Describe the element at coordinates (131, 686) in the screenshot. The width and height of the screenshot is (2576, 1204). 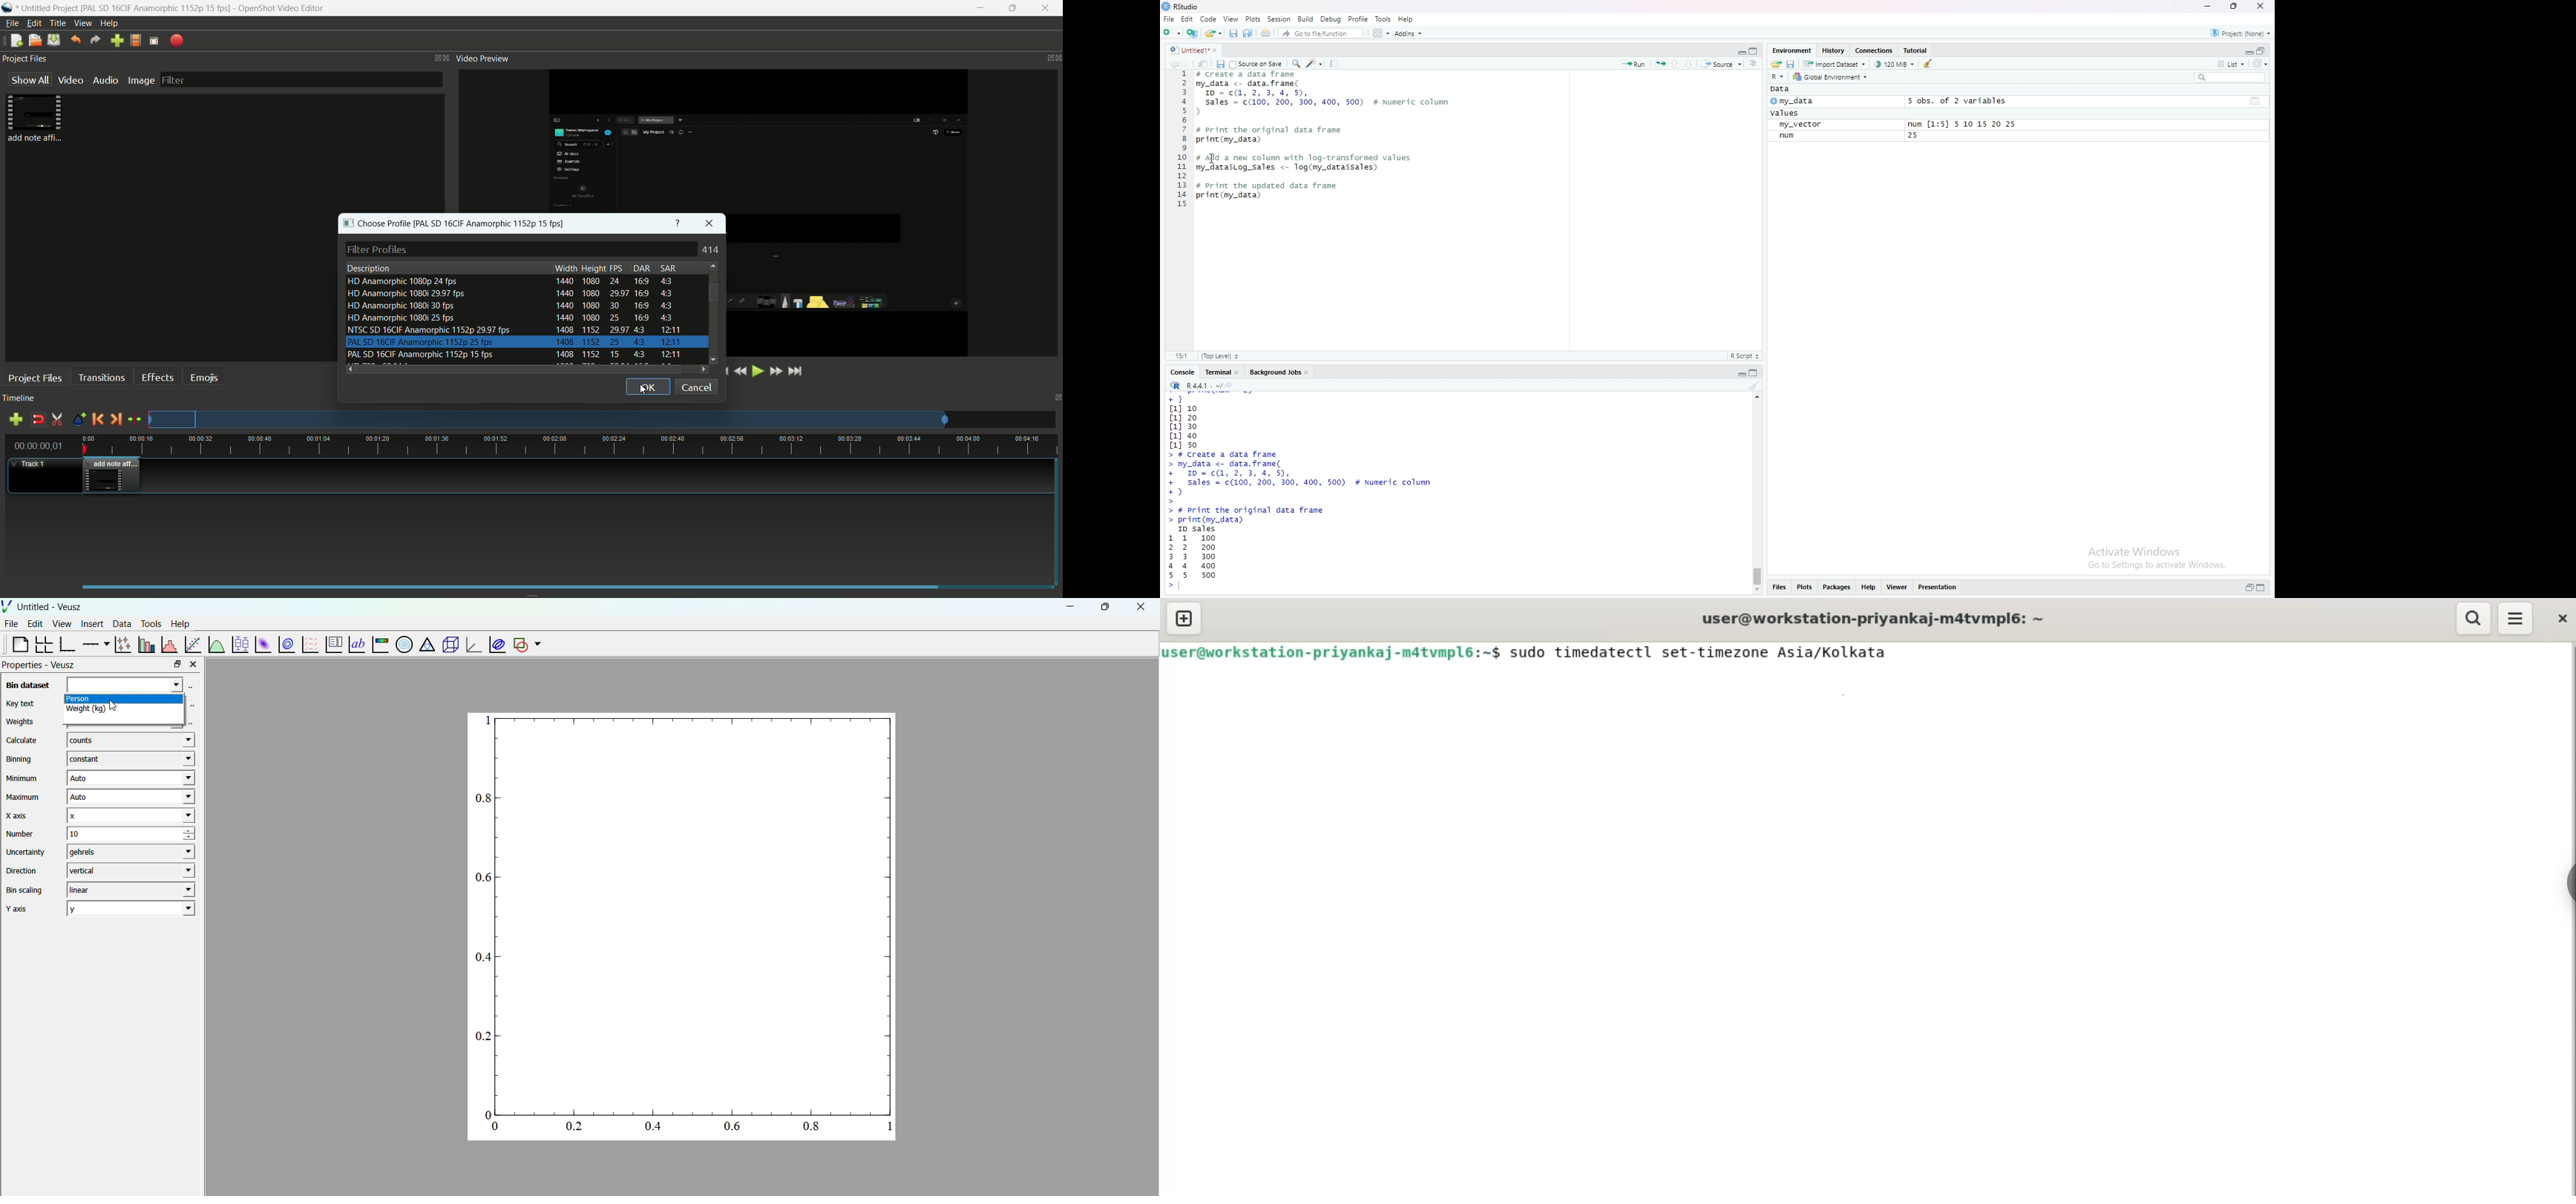
I see `Bin Dataset Selector and drop down` at that location.